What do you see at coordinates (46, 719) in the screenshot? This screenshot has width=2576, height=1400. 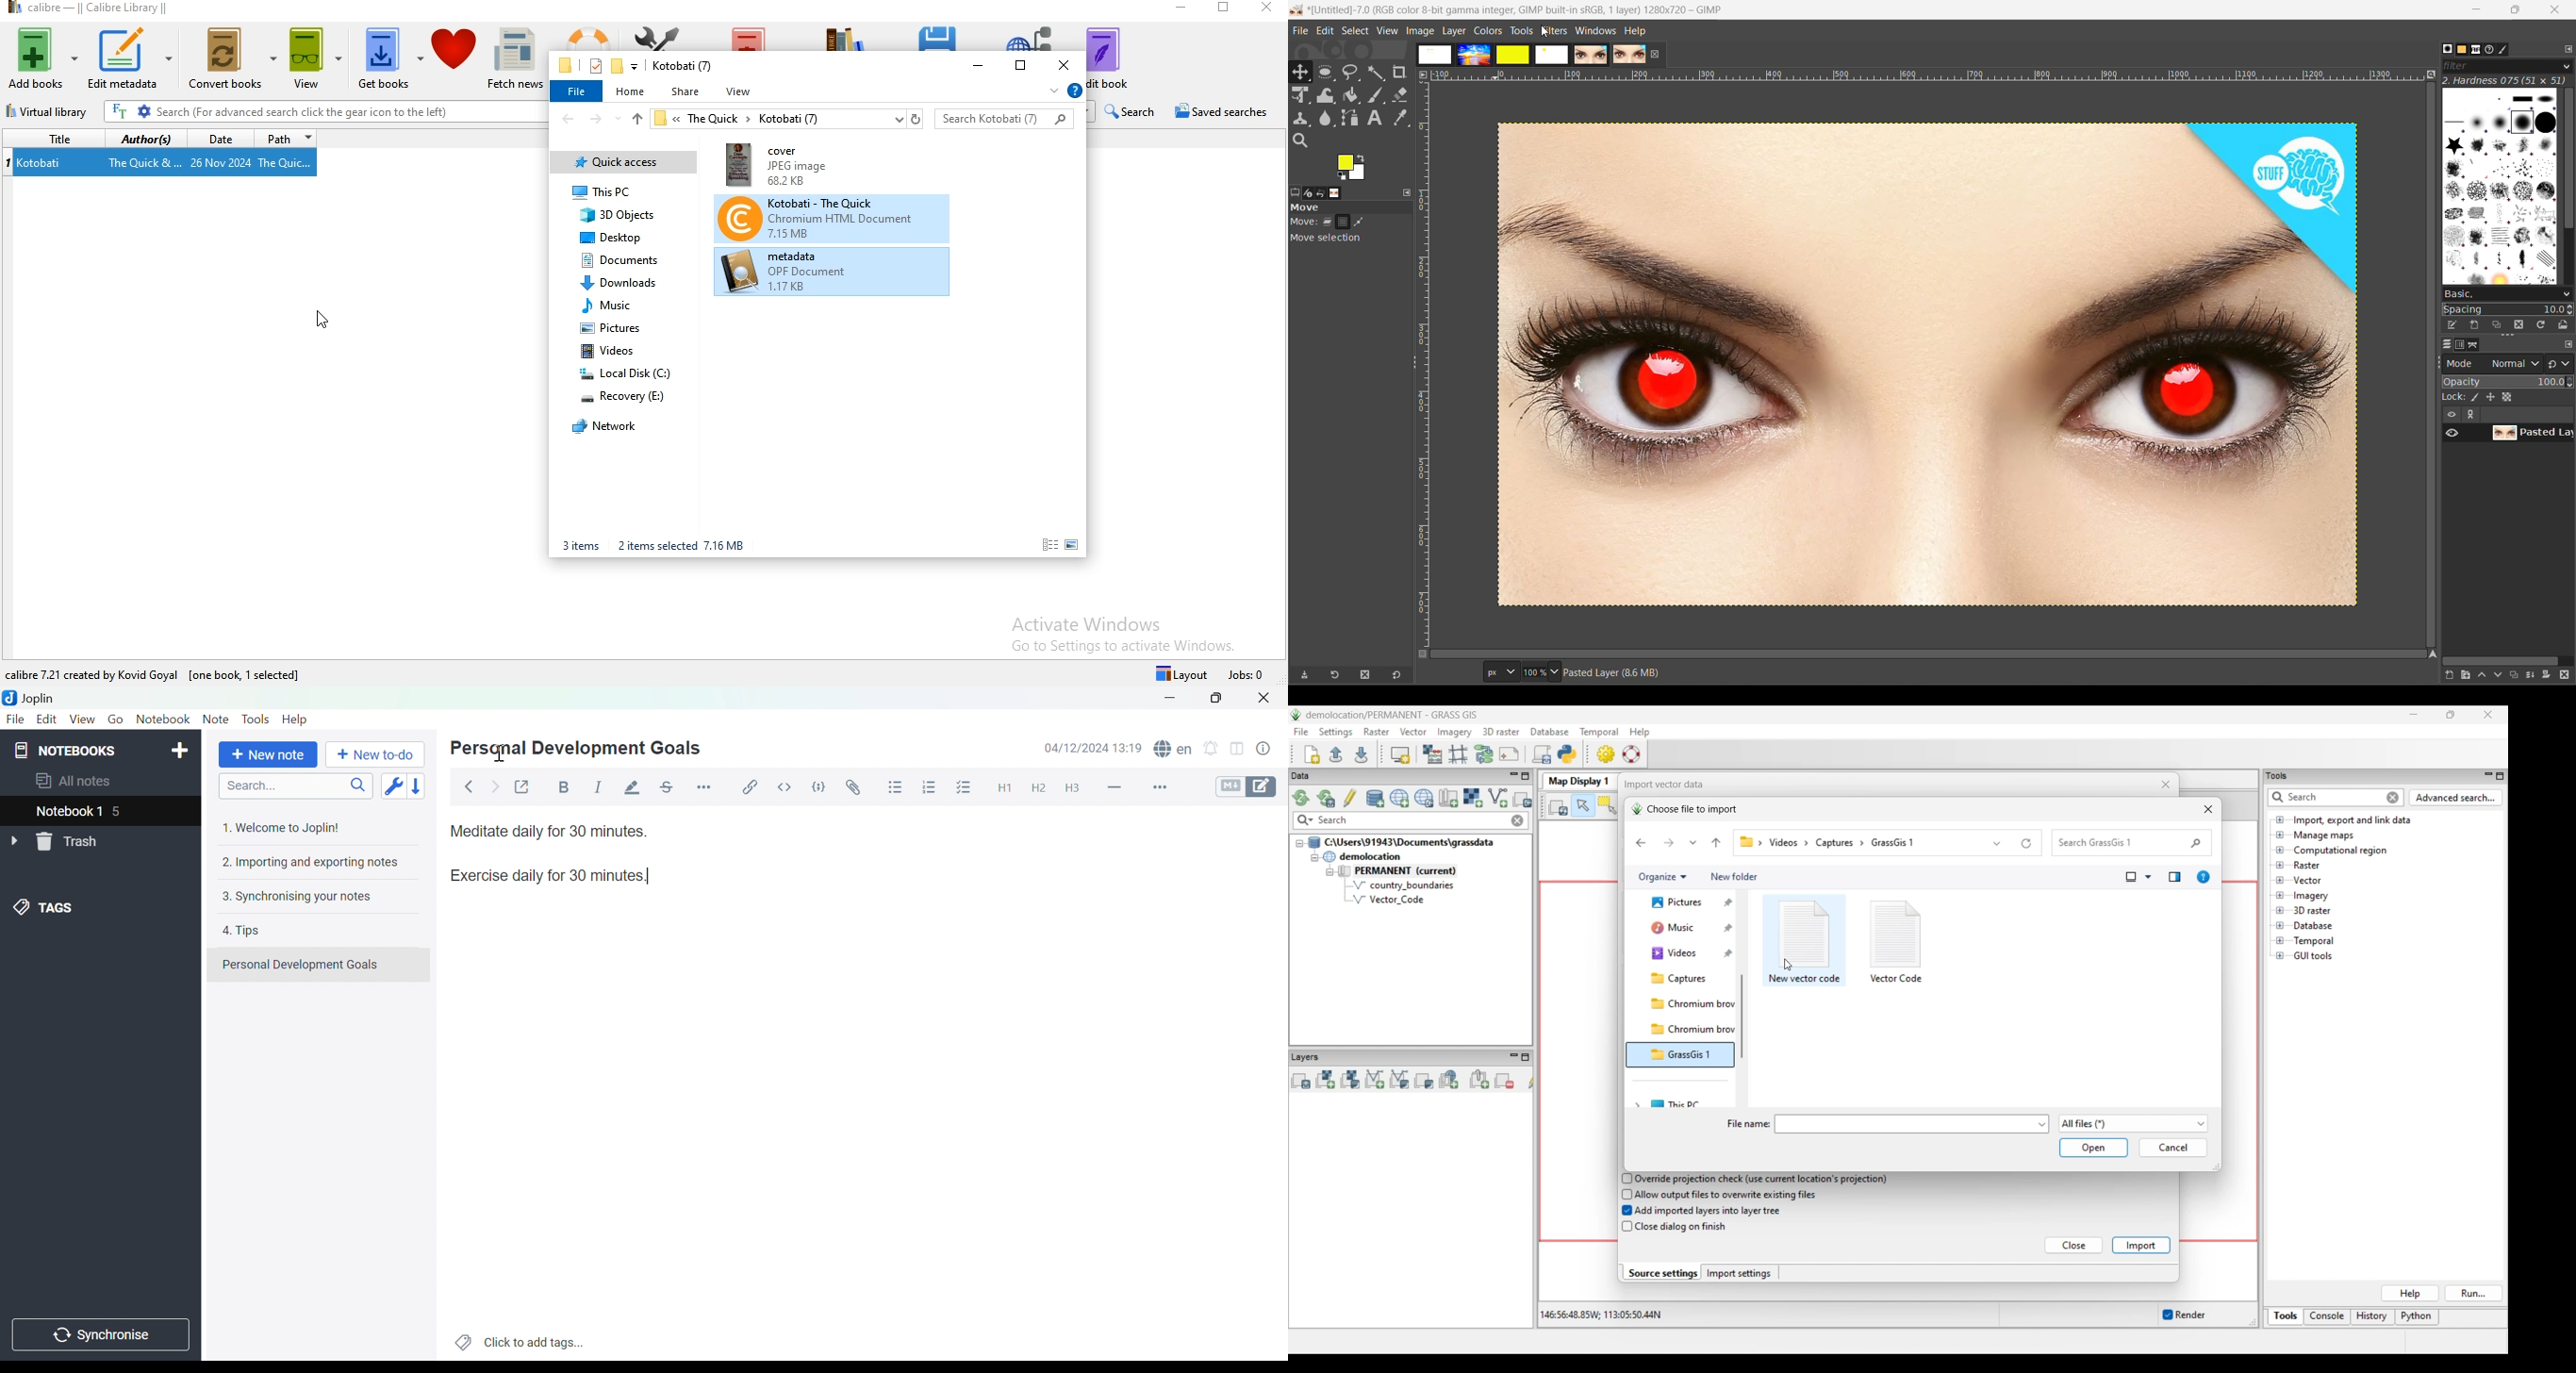 I see `Edit` at bounding box center [46, 719].